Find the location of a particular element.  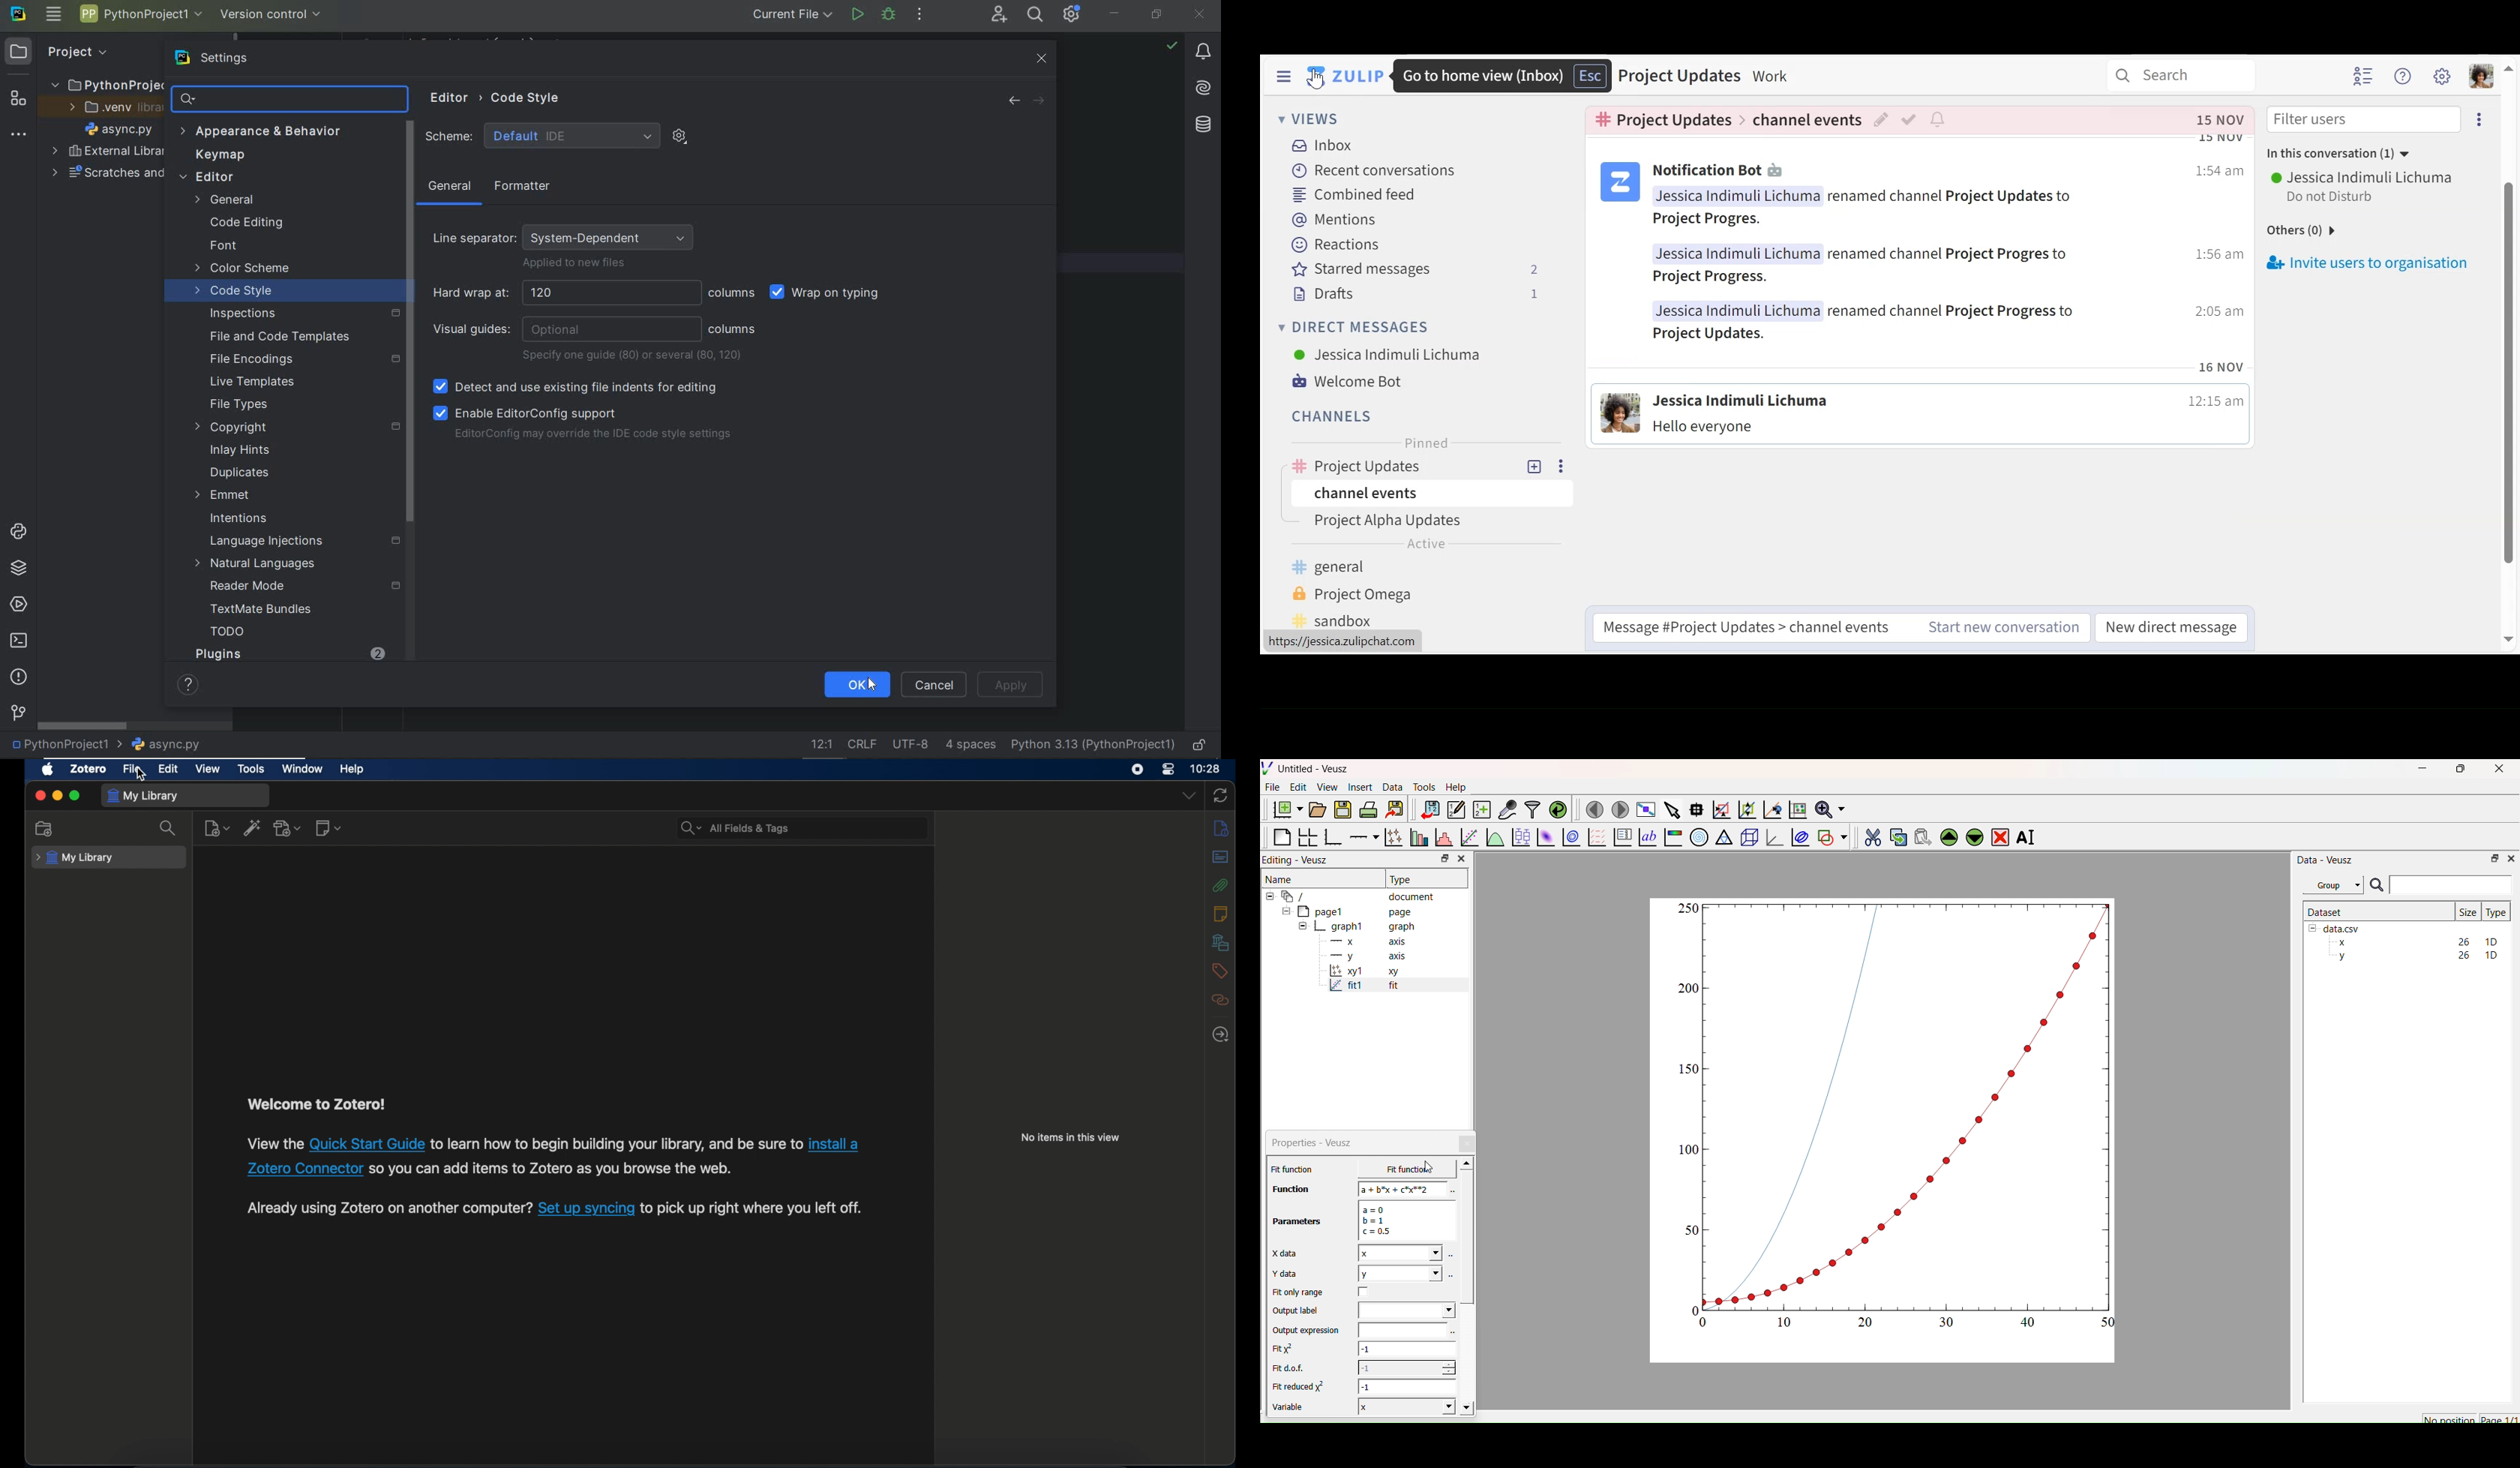

Type is located at coordinates (1402, 879).